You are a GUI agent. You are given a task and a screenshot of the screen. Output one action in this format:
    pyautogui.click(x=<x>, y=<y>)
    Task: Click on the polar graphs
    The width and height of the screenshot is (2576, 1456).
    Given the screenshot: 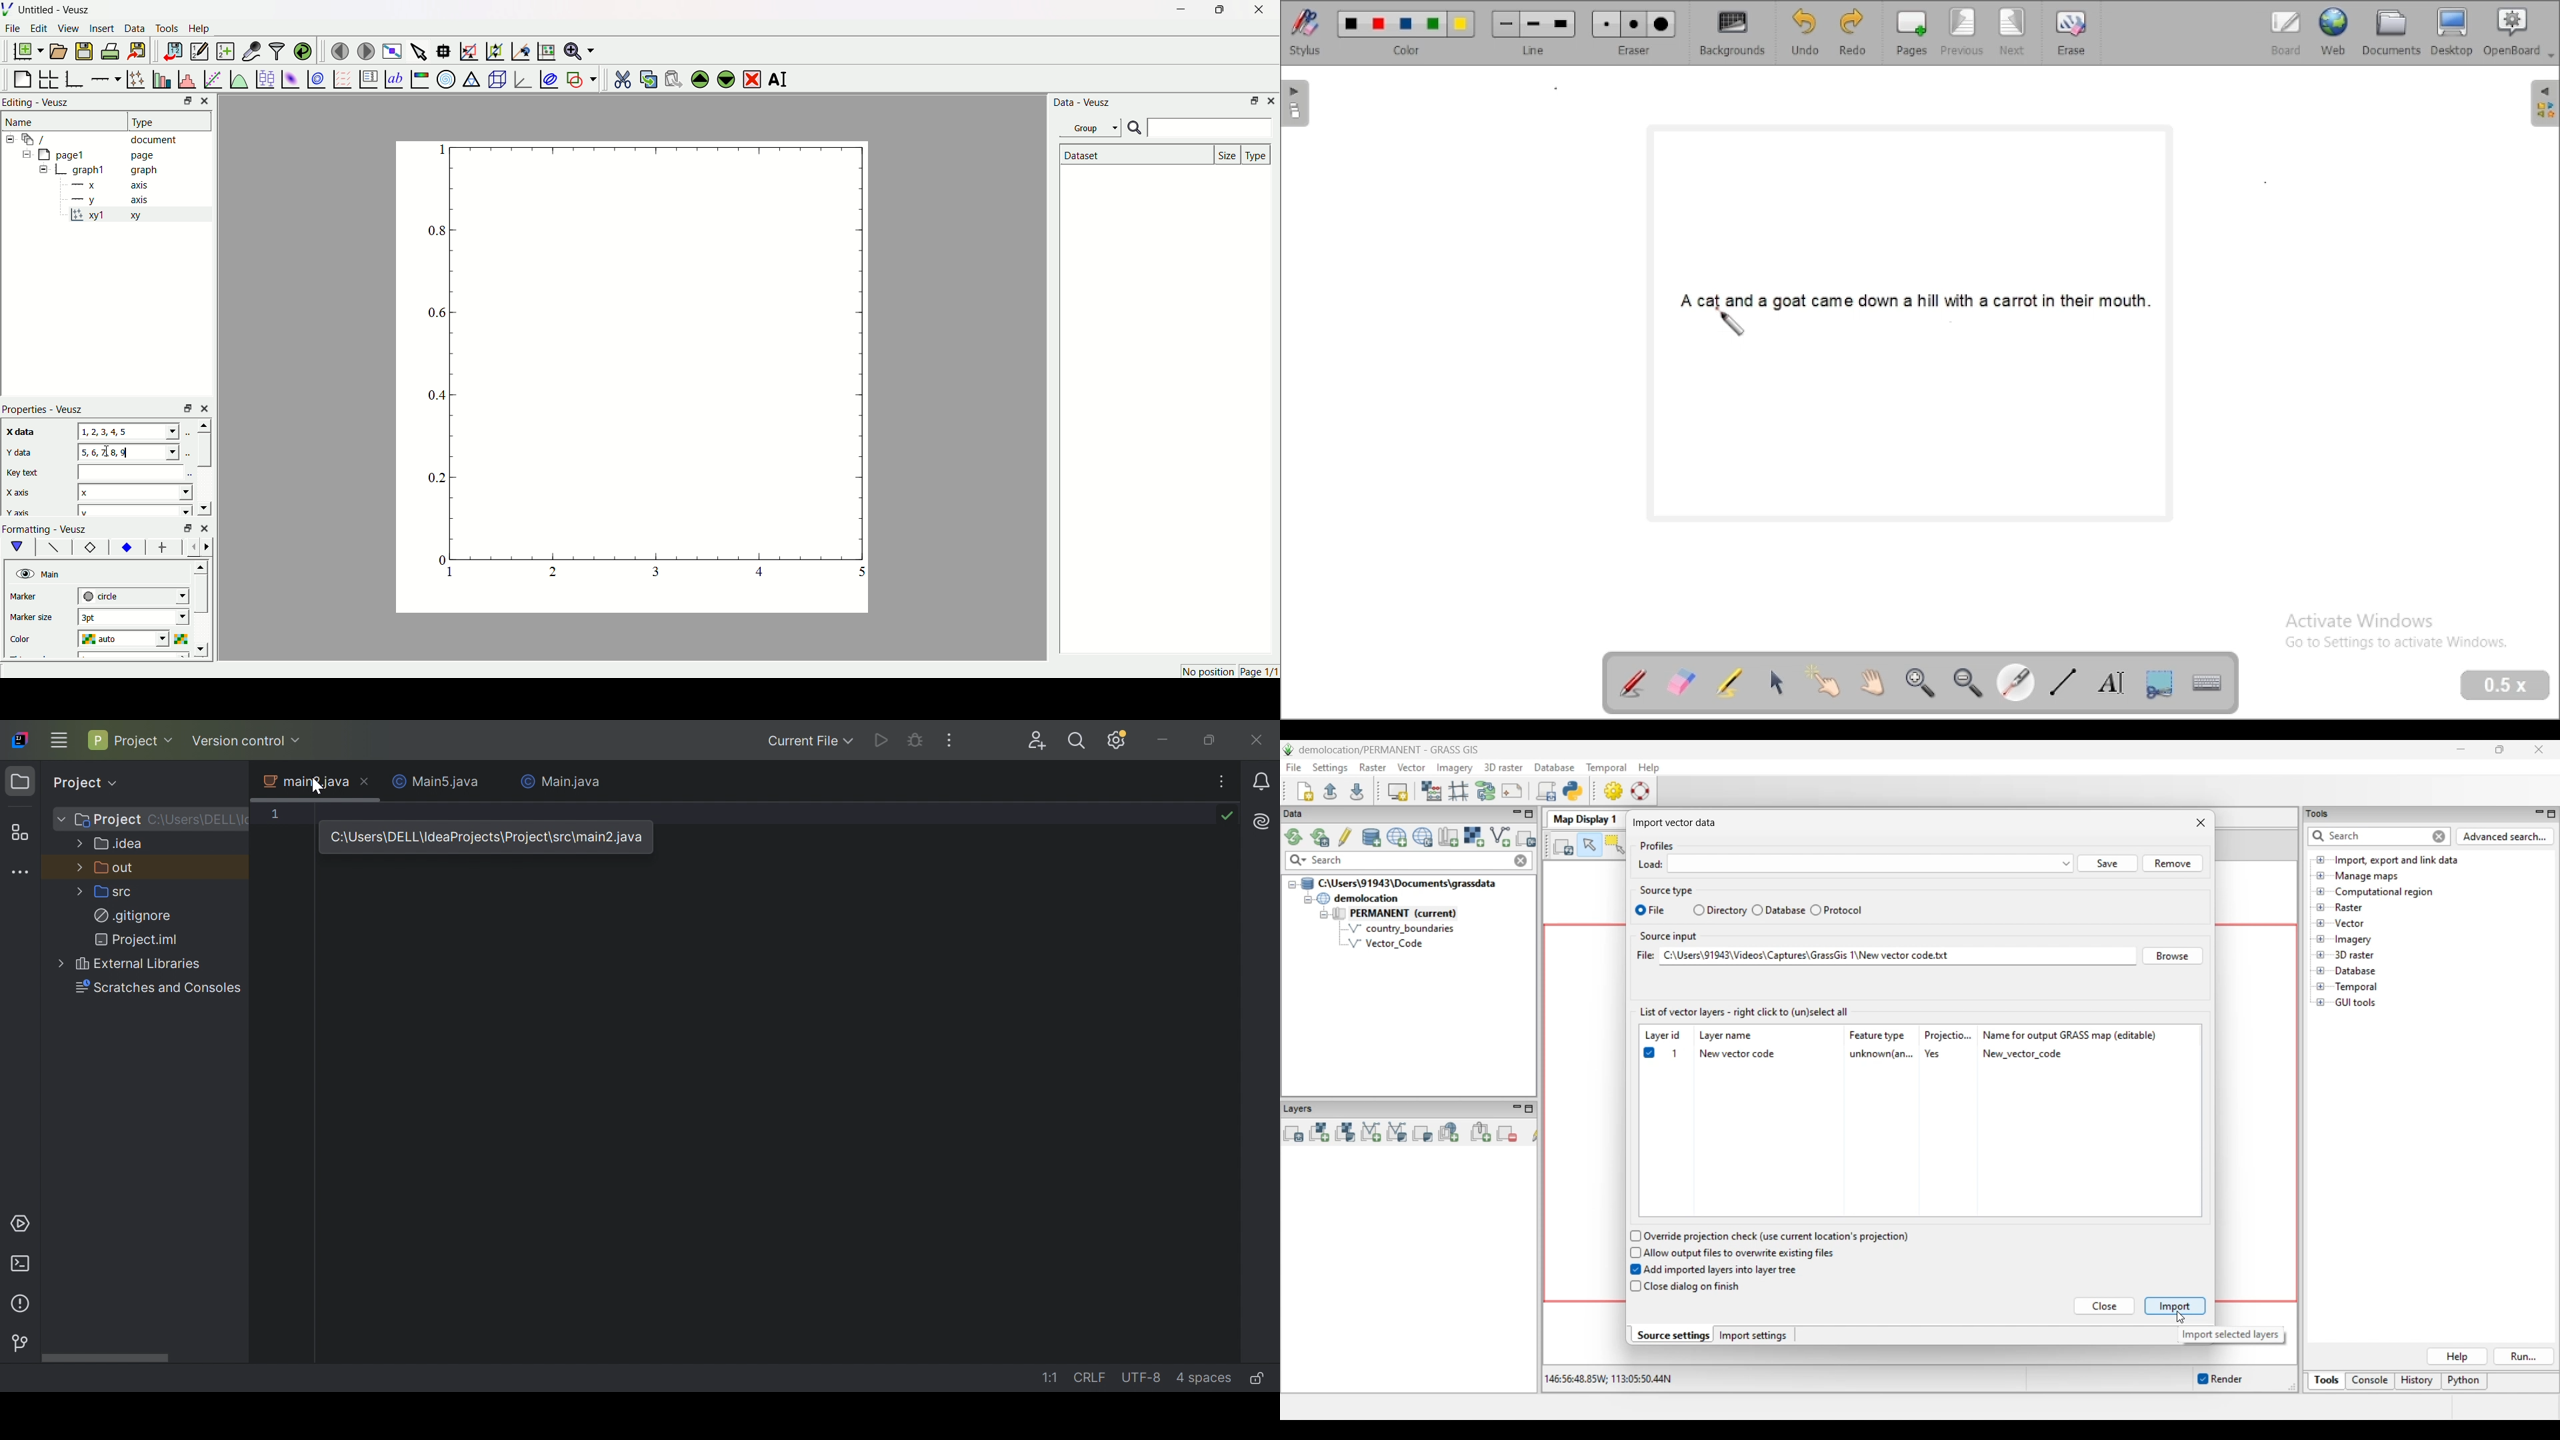 What is the action you would take?
    pyautogui.click(x=446, y=77)
    